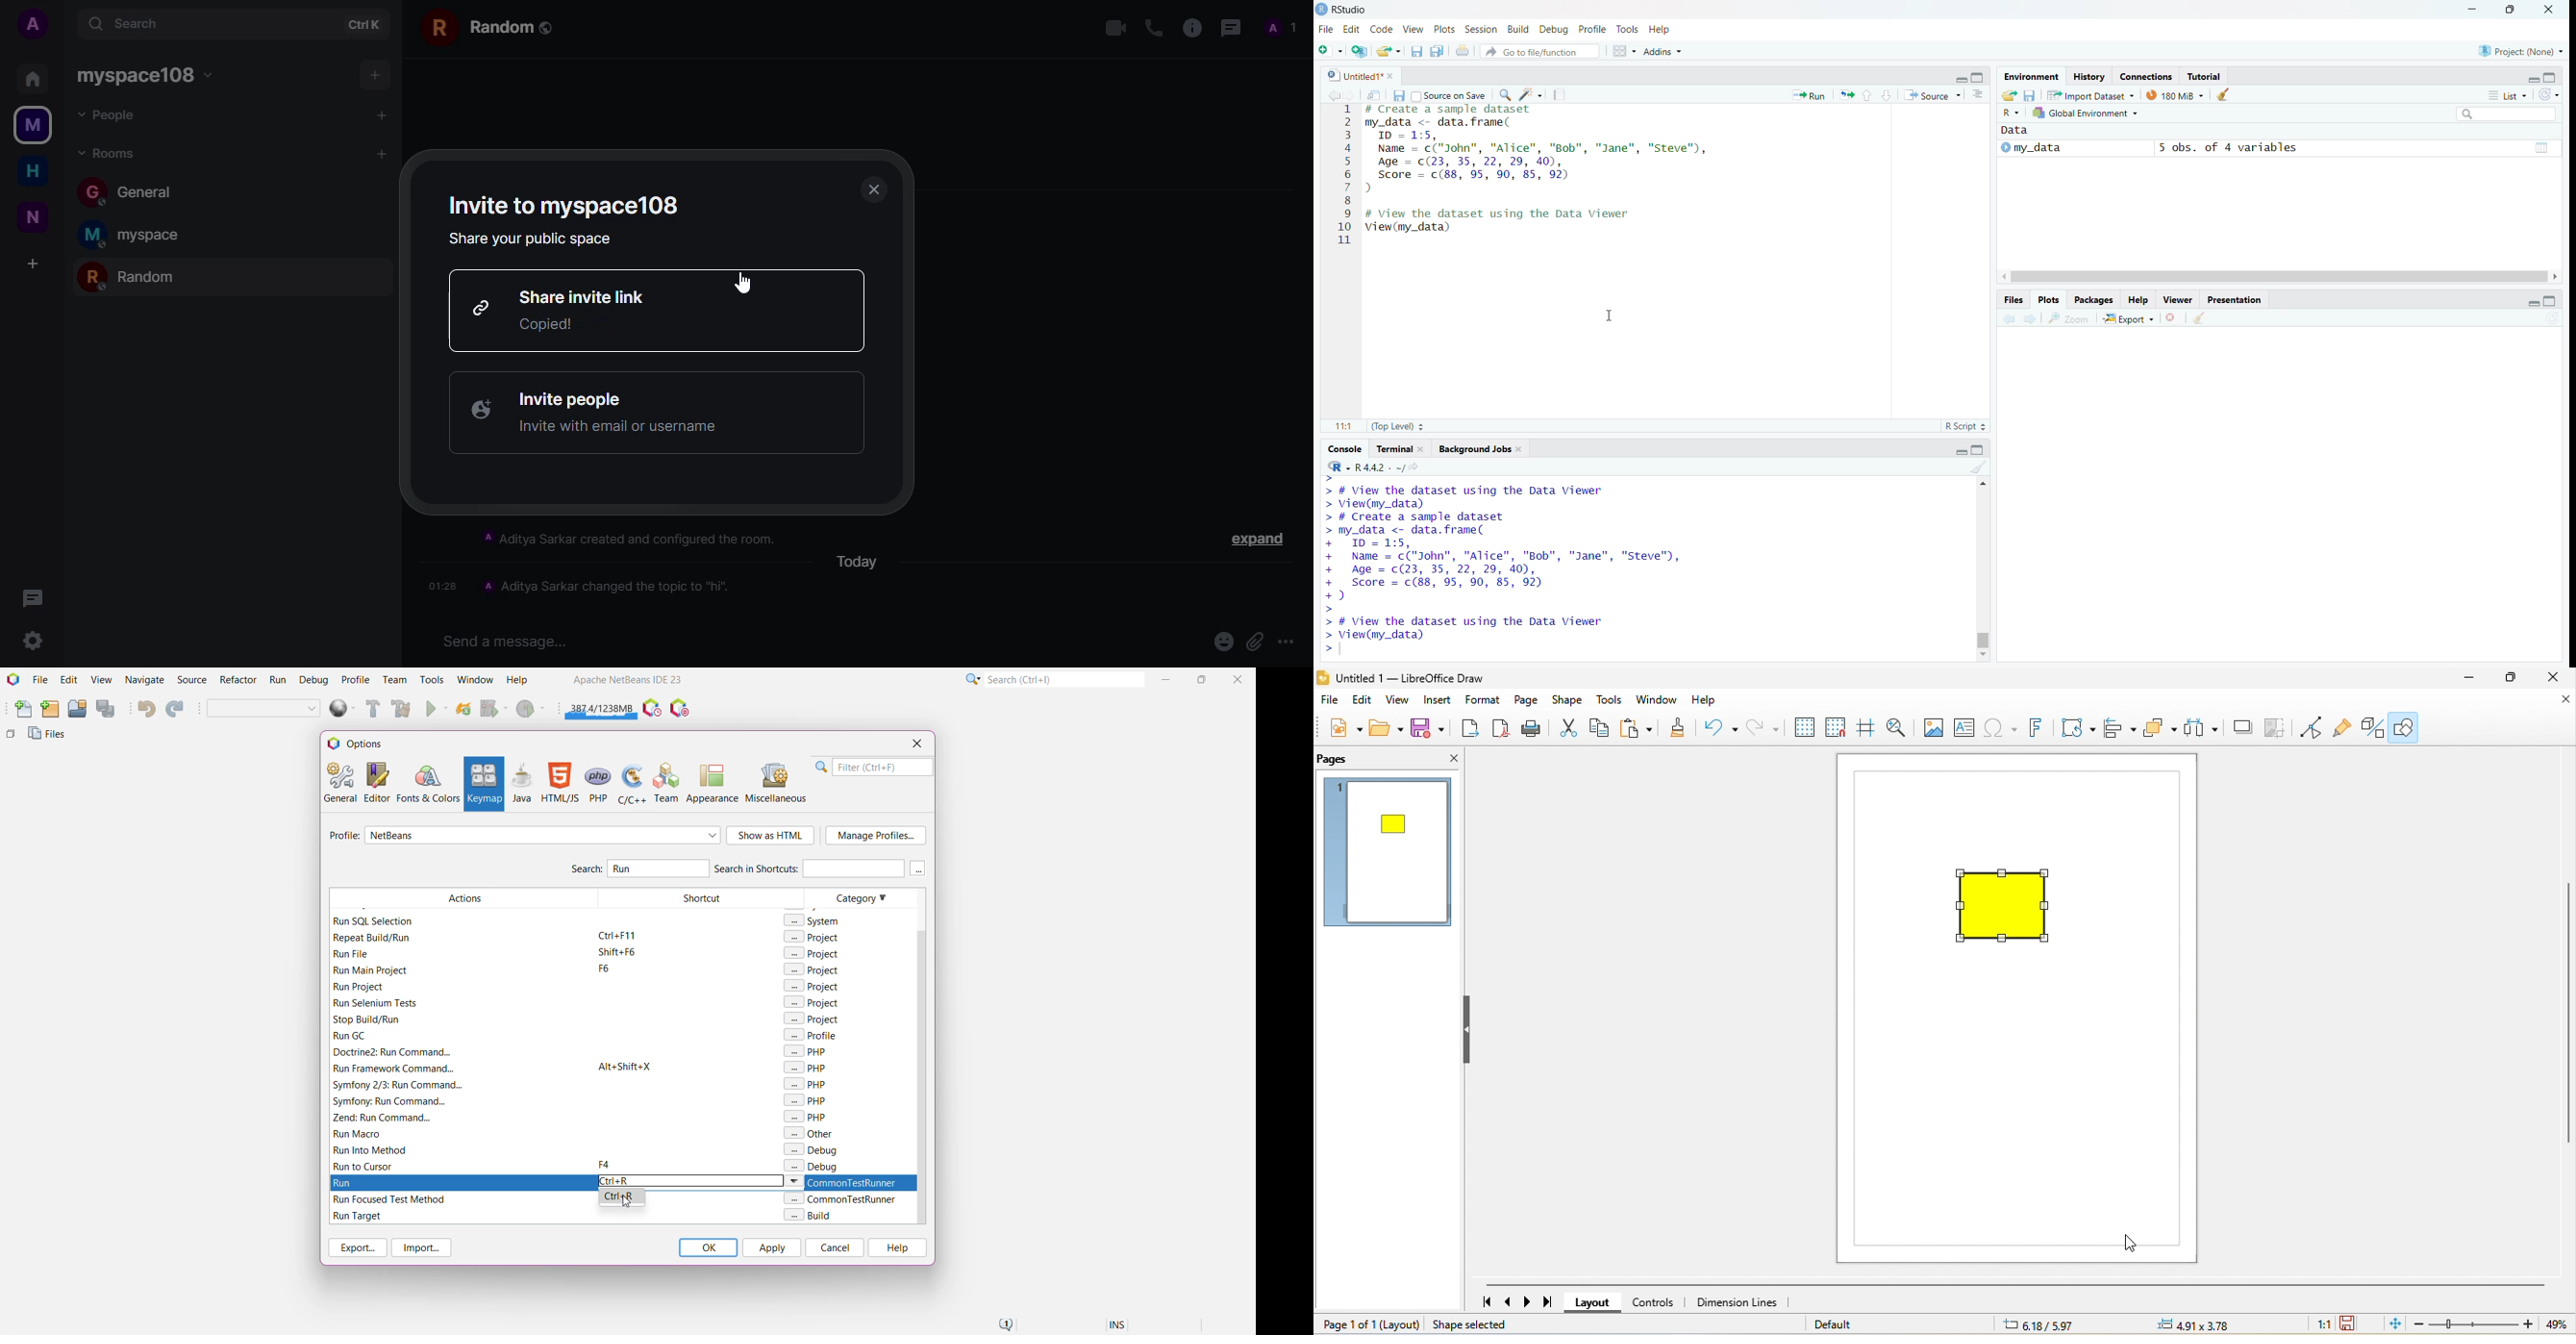 Image resolution: width=2576 pixels, height=1344 pixels. Describe the element at coordinates (1597, 1302) in the screenshot. I see `layout` at that location.